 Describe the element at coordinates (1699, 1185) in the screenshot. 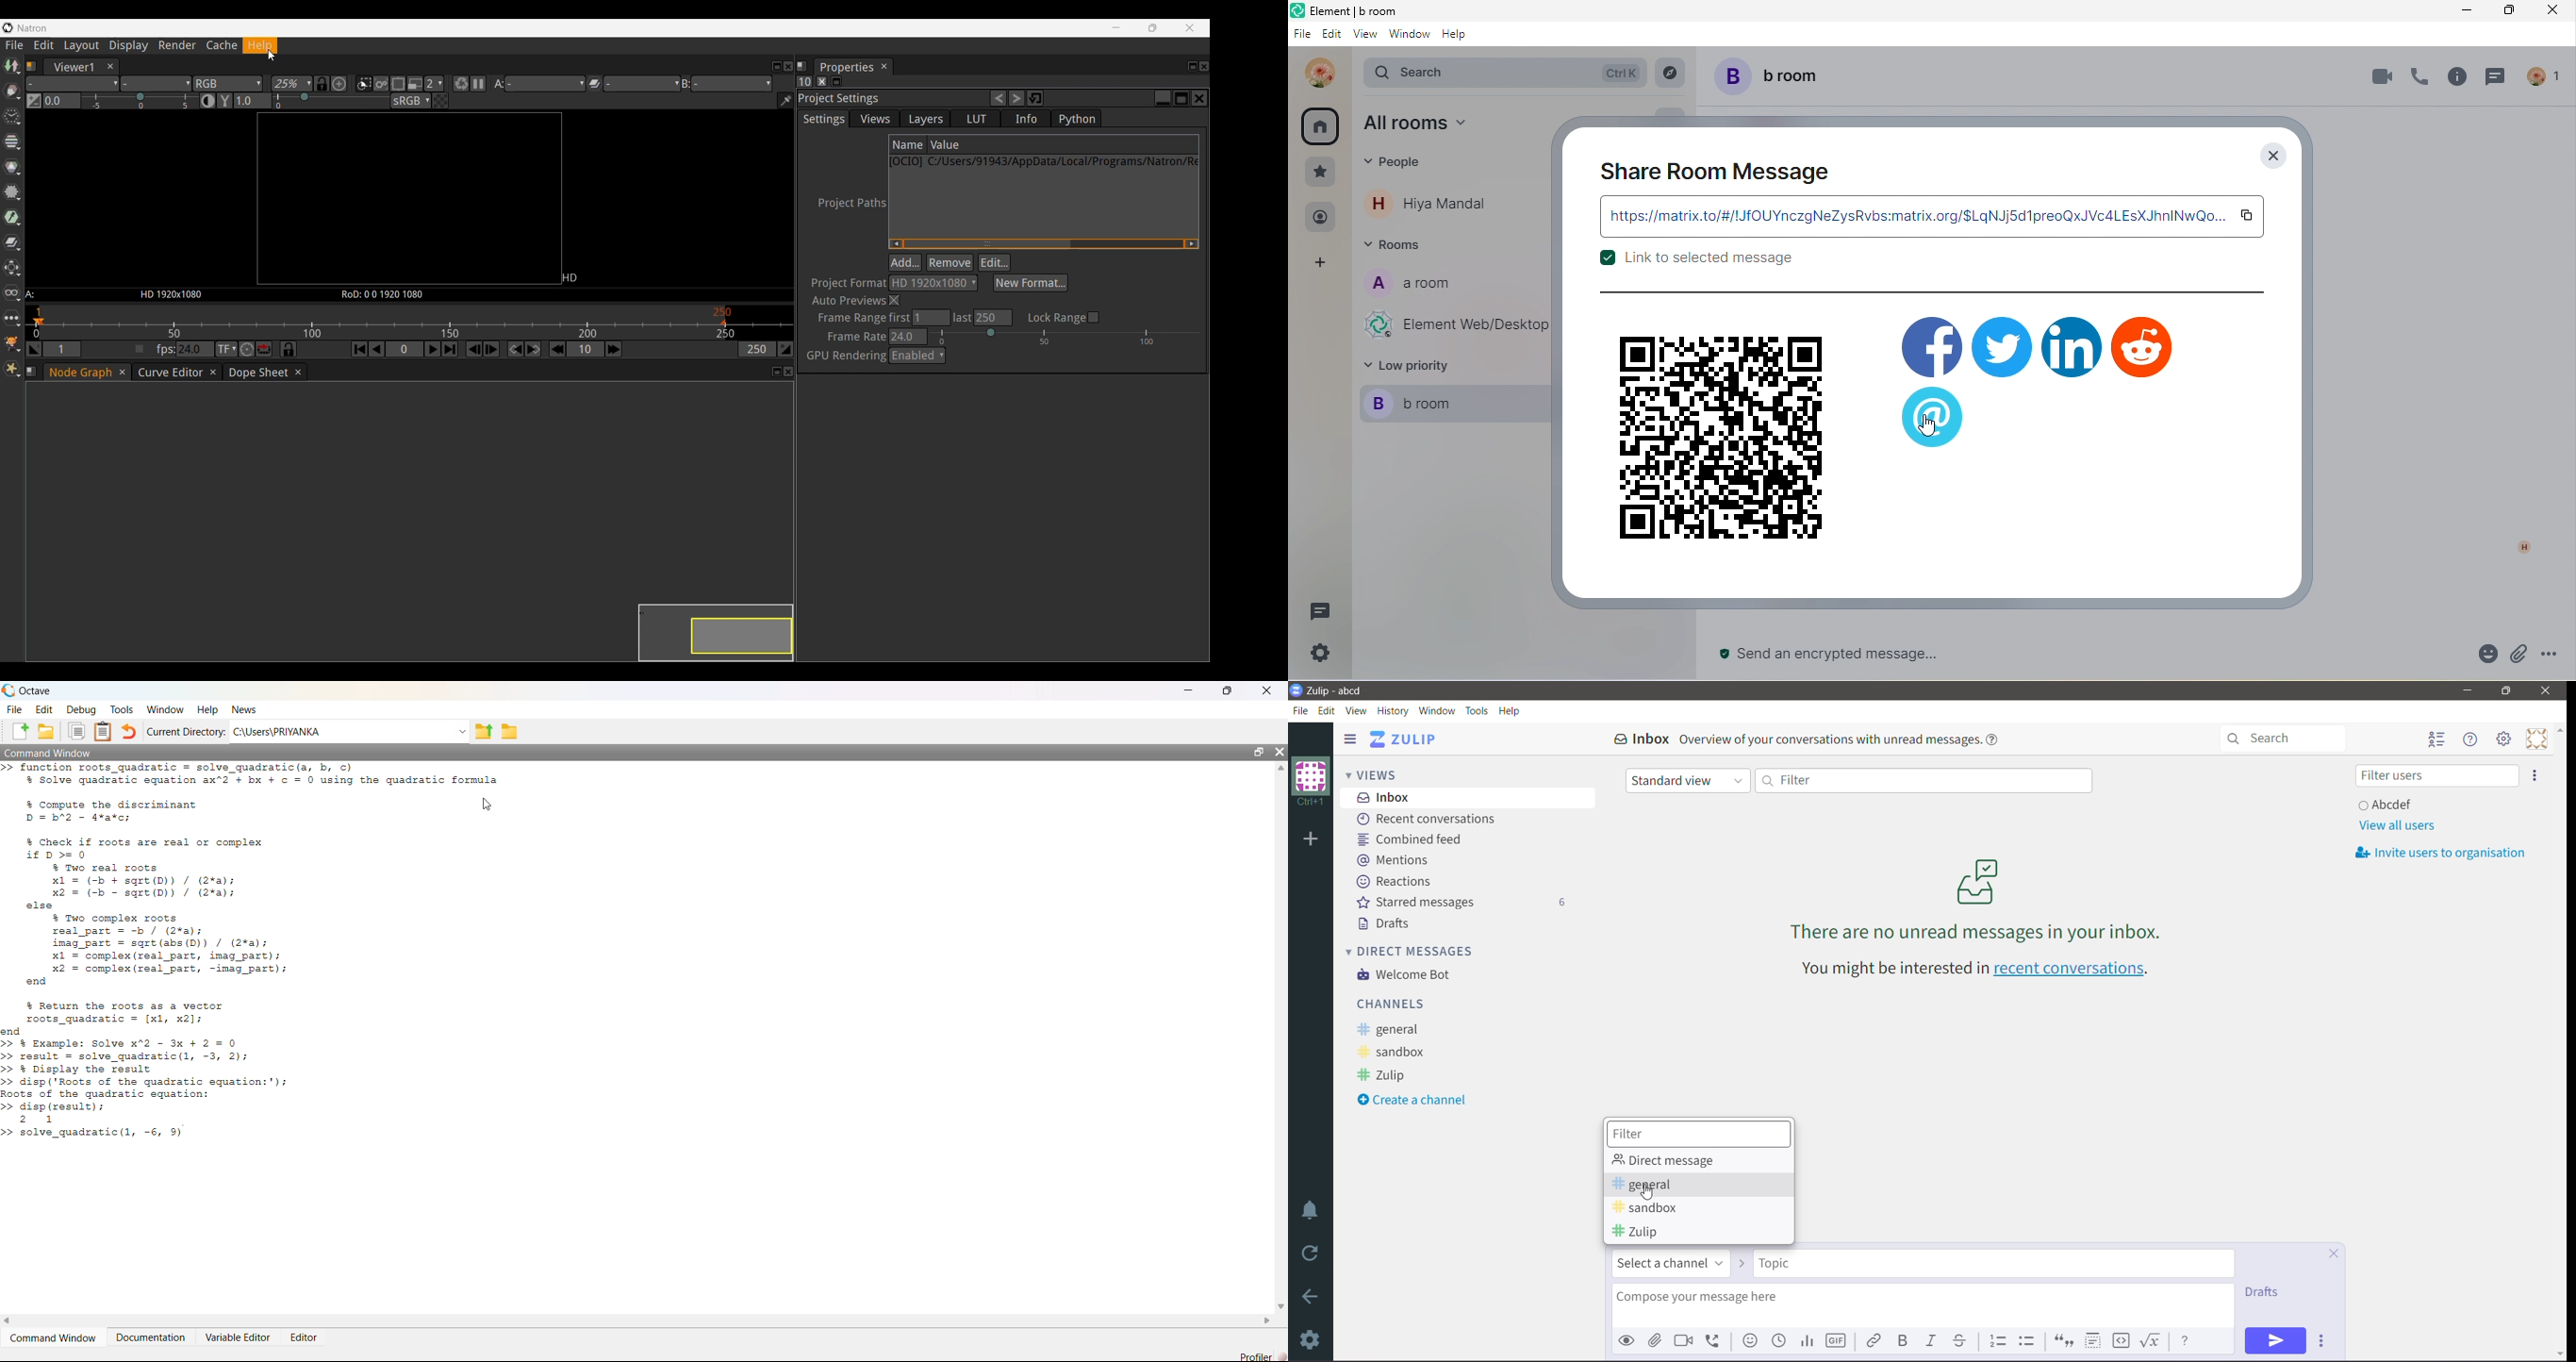

I see `general` at that location.